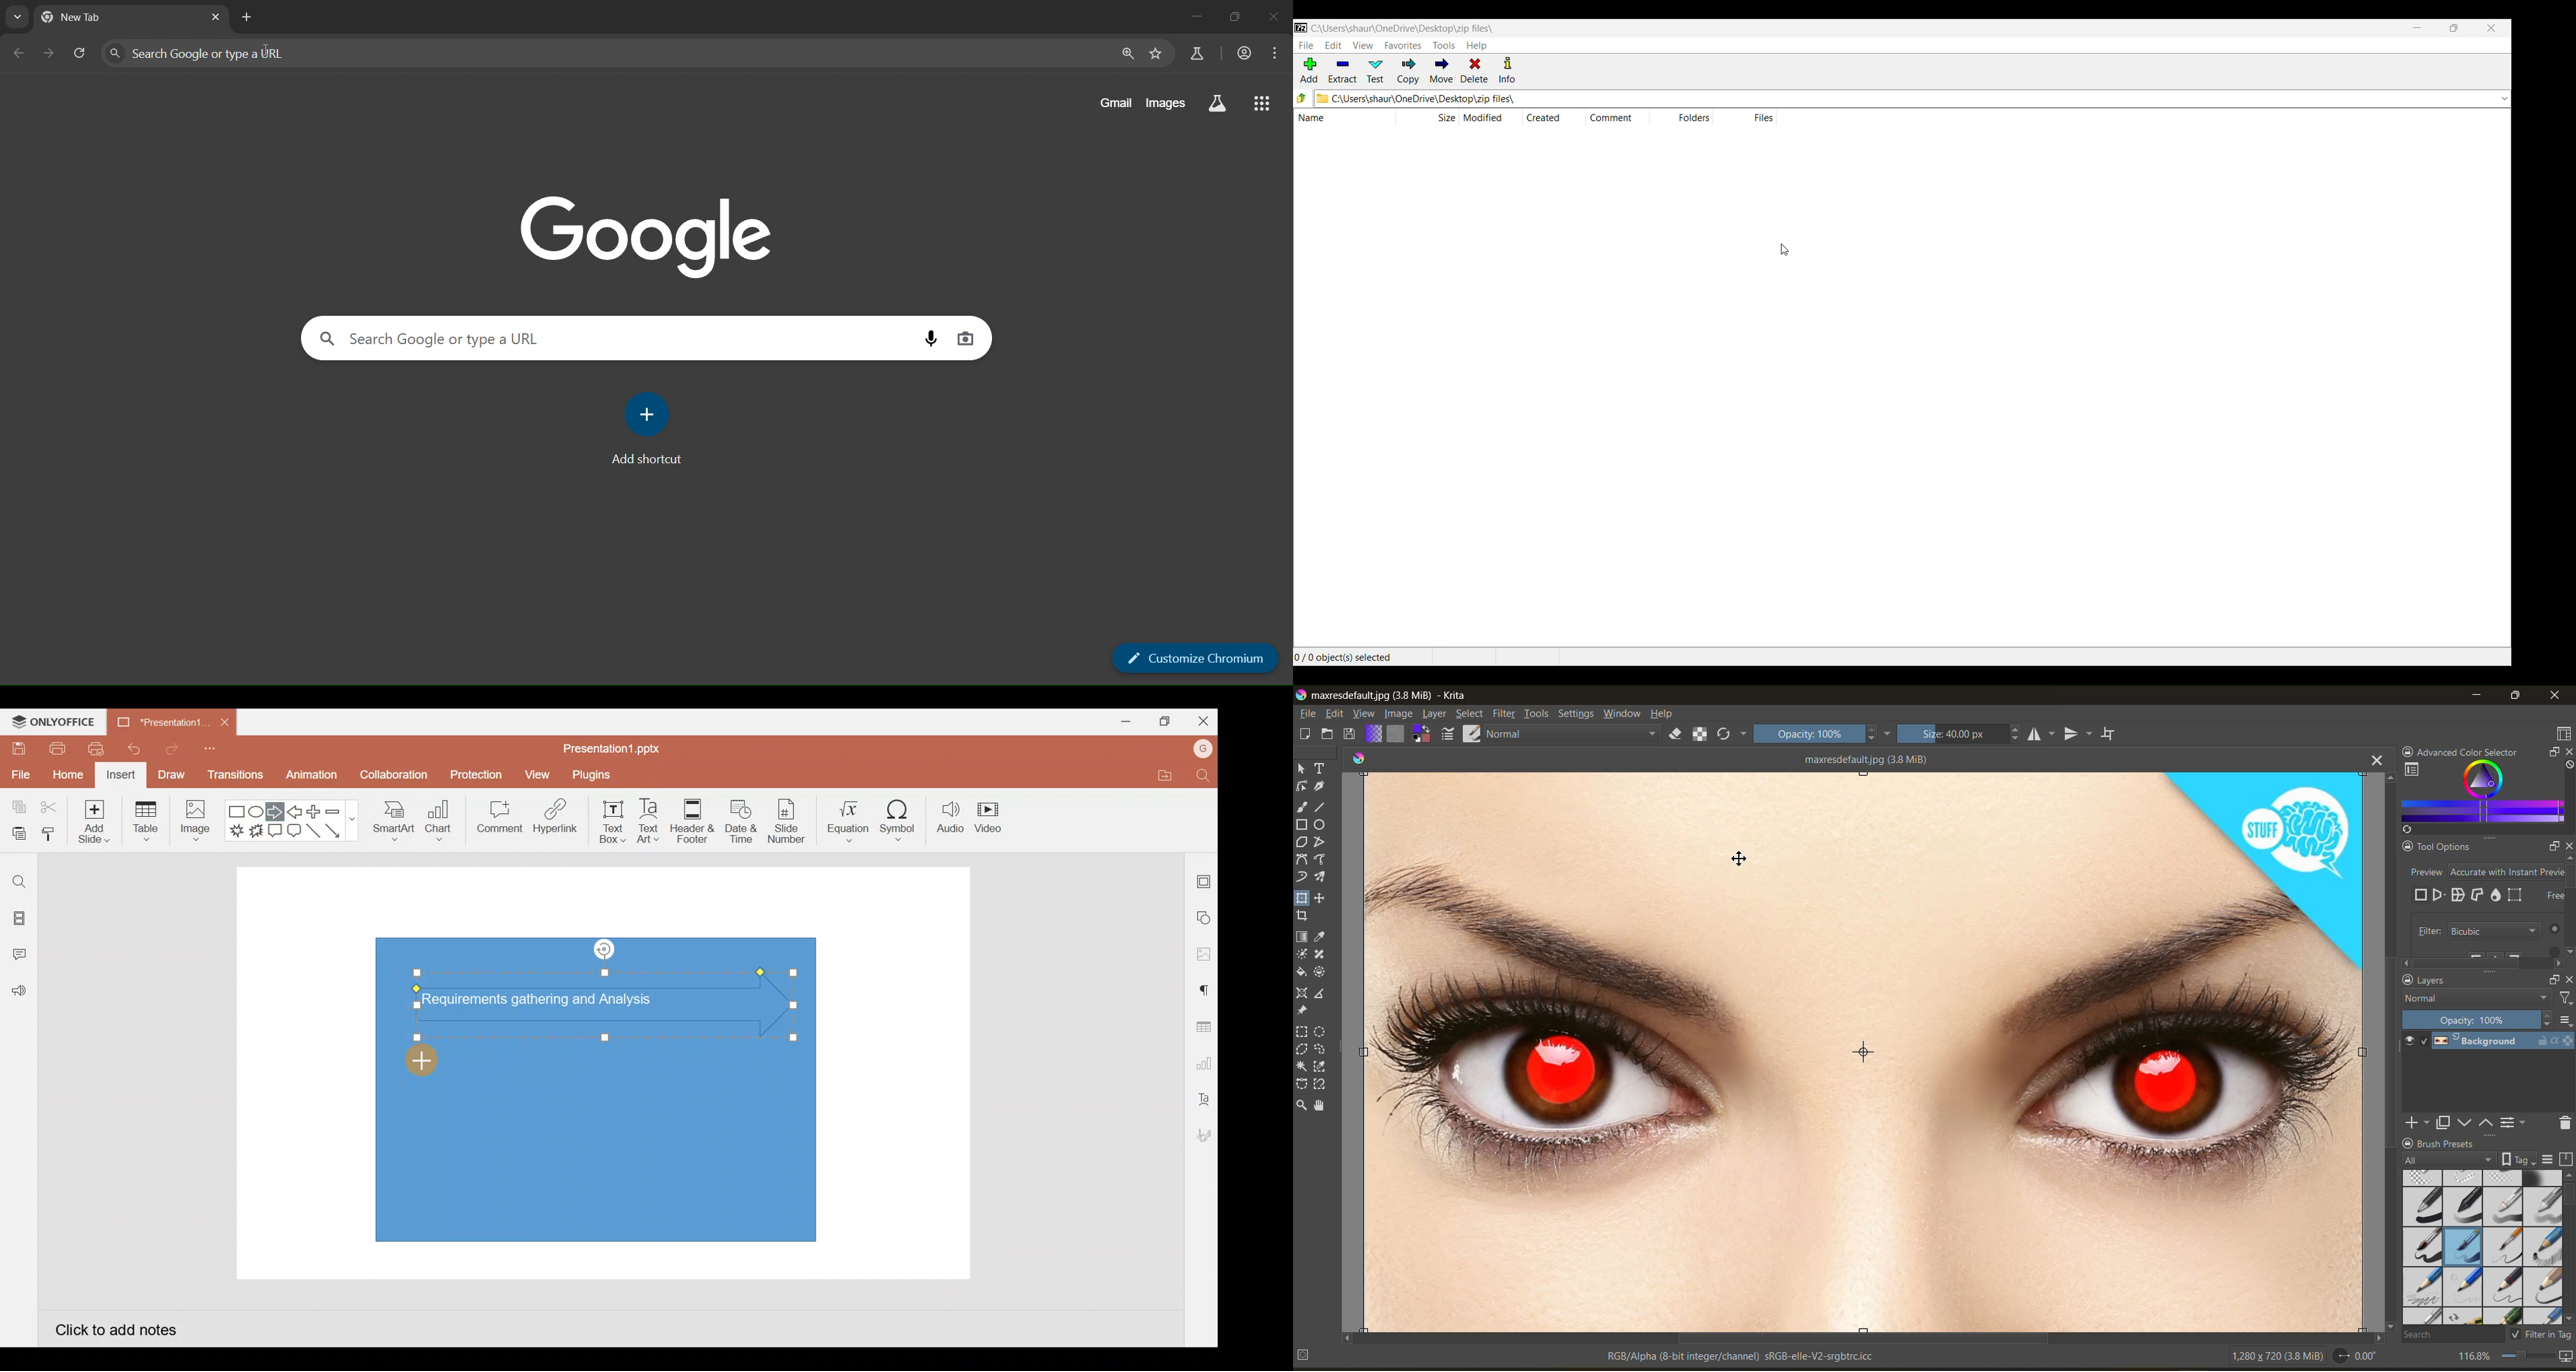 This screenshot has width=2576, height=1372. What do you see at coordinates (1475, 71) in the screenshot?
I see `DELETE` at bounding box center [1475, 71].